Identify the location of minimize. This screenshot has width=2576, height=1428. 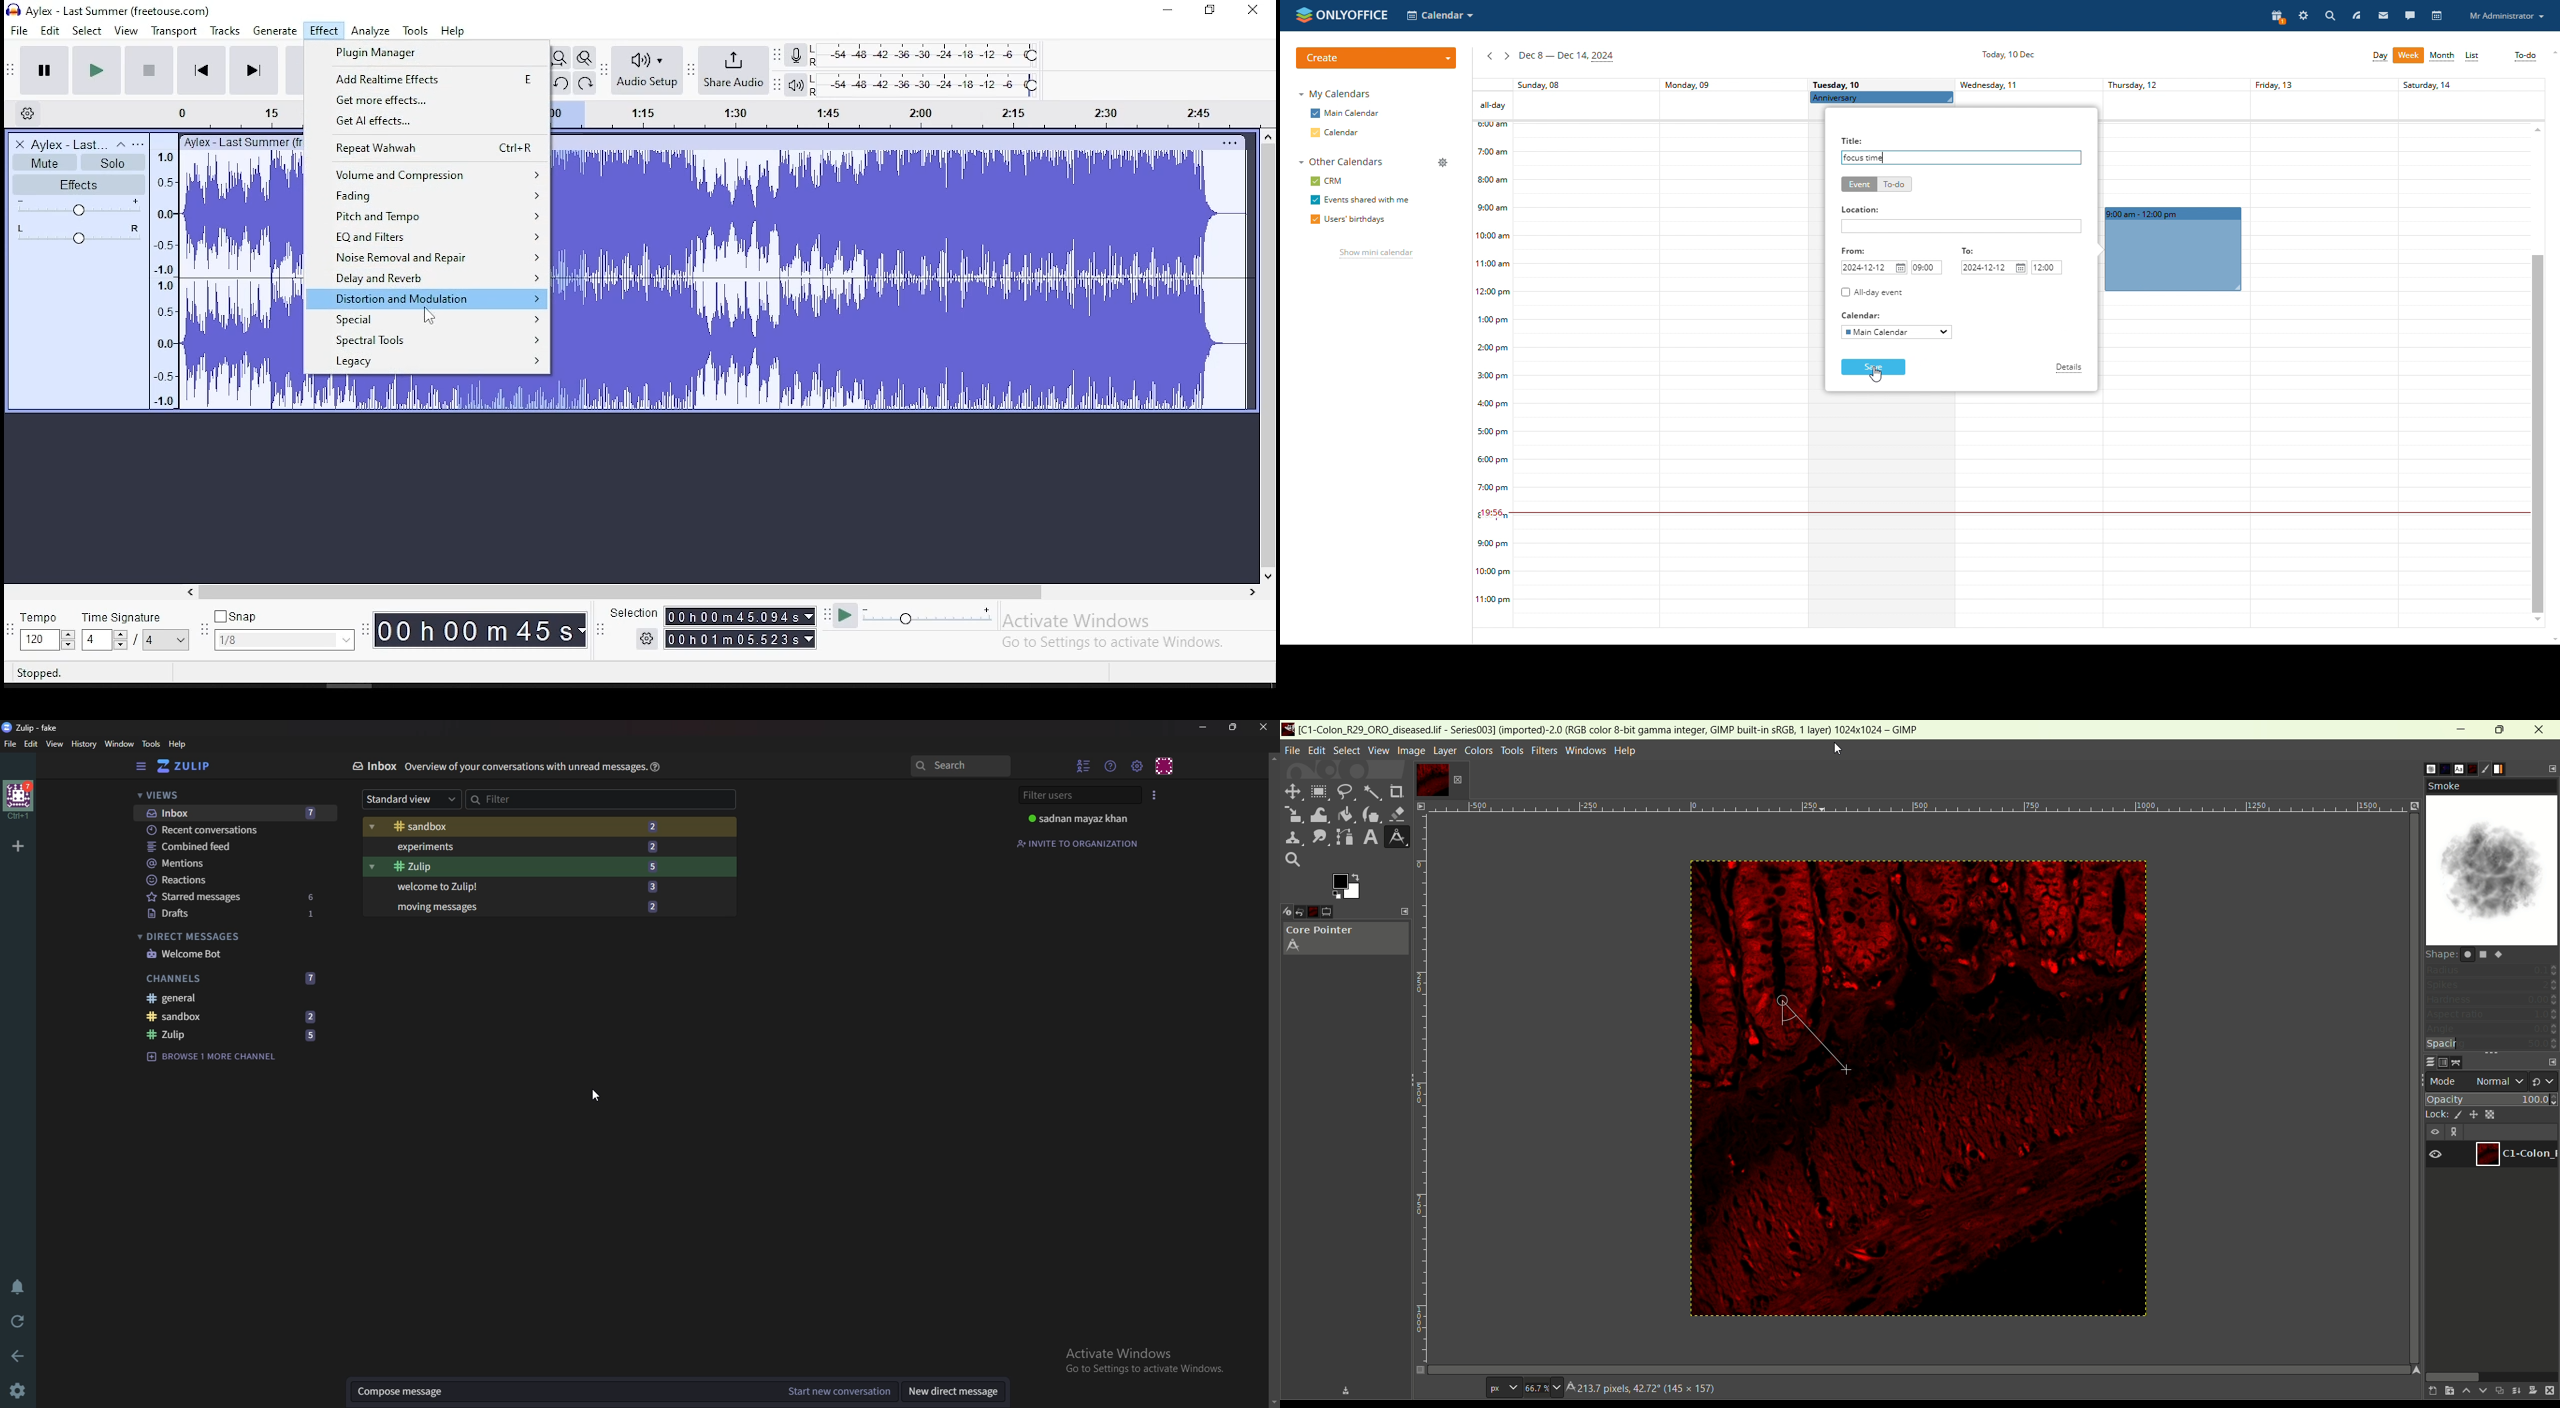
(1168, 10).